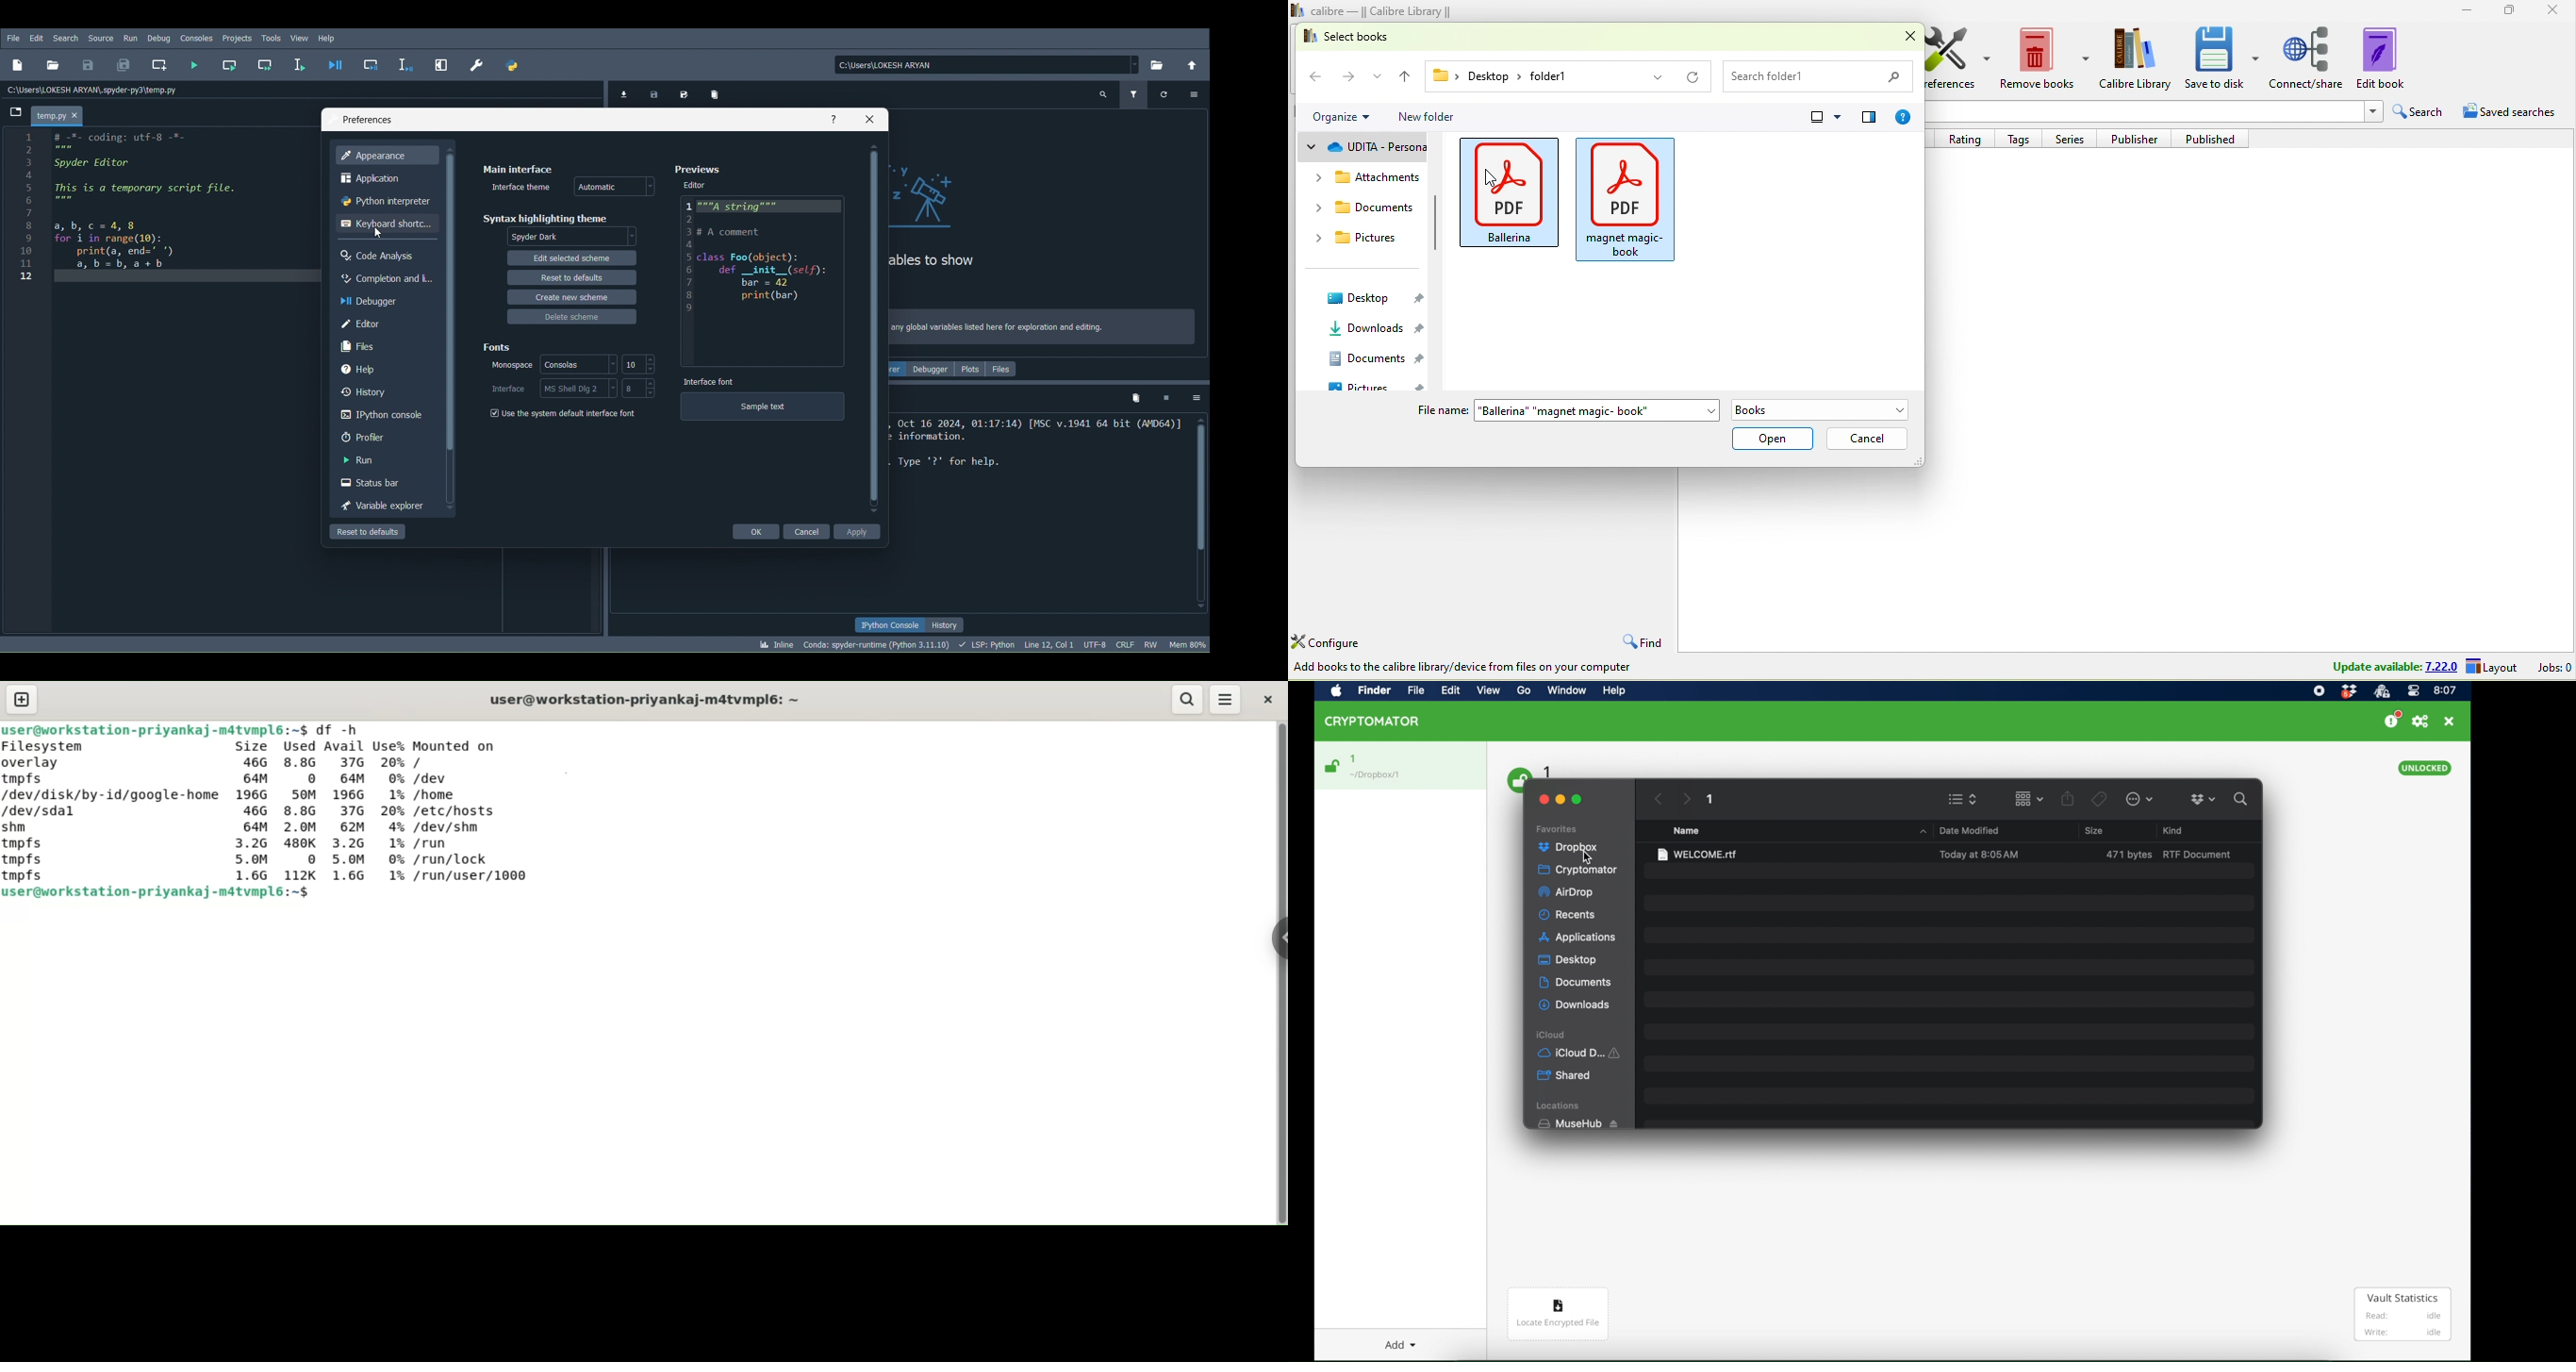  What do you see at coordinates (2554, 12) in the screenshot?
I see `close` at bounding box center [2554, 12].